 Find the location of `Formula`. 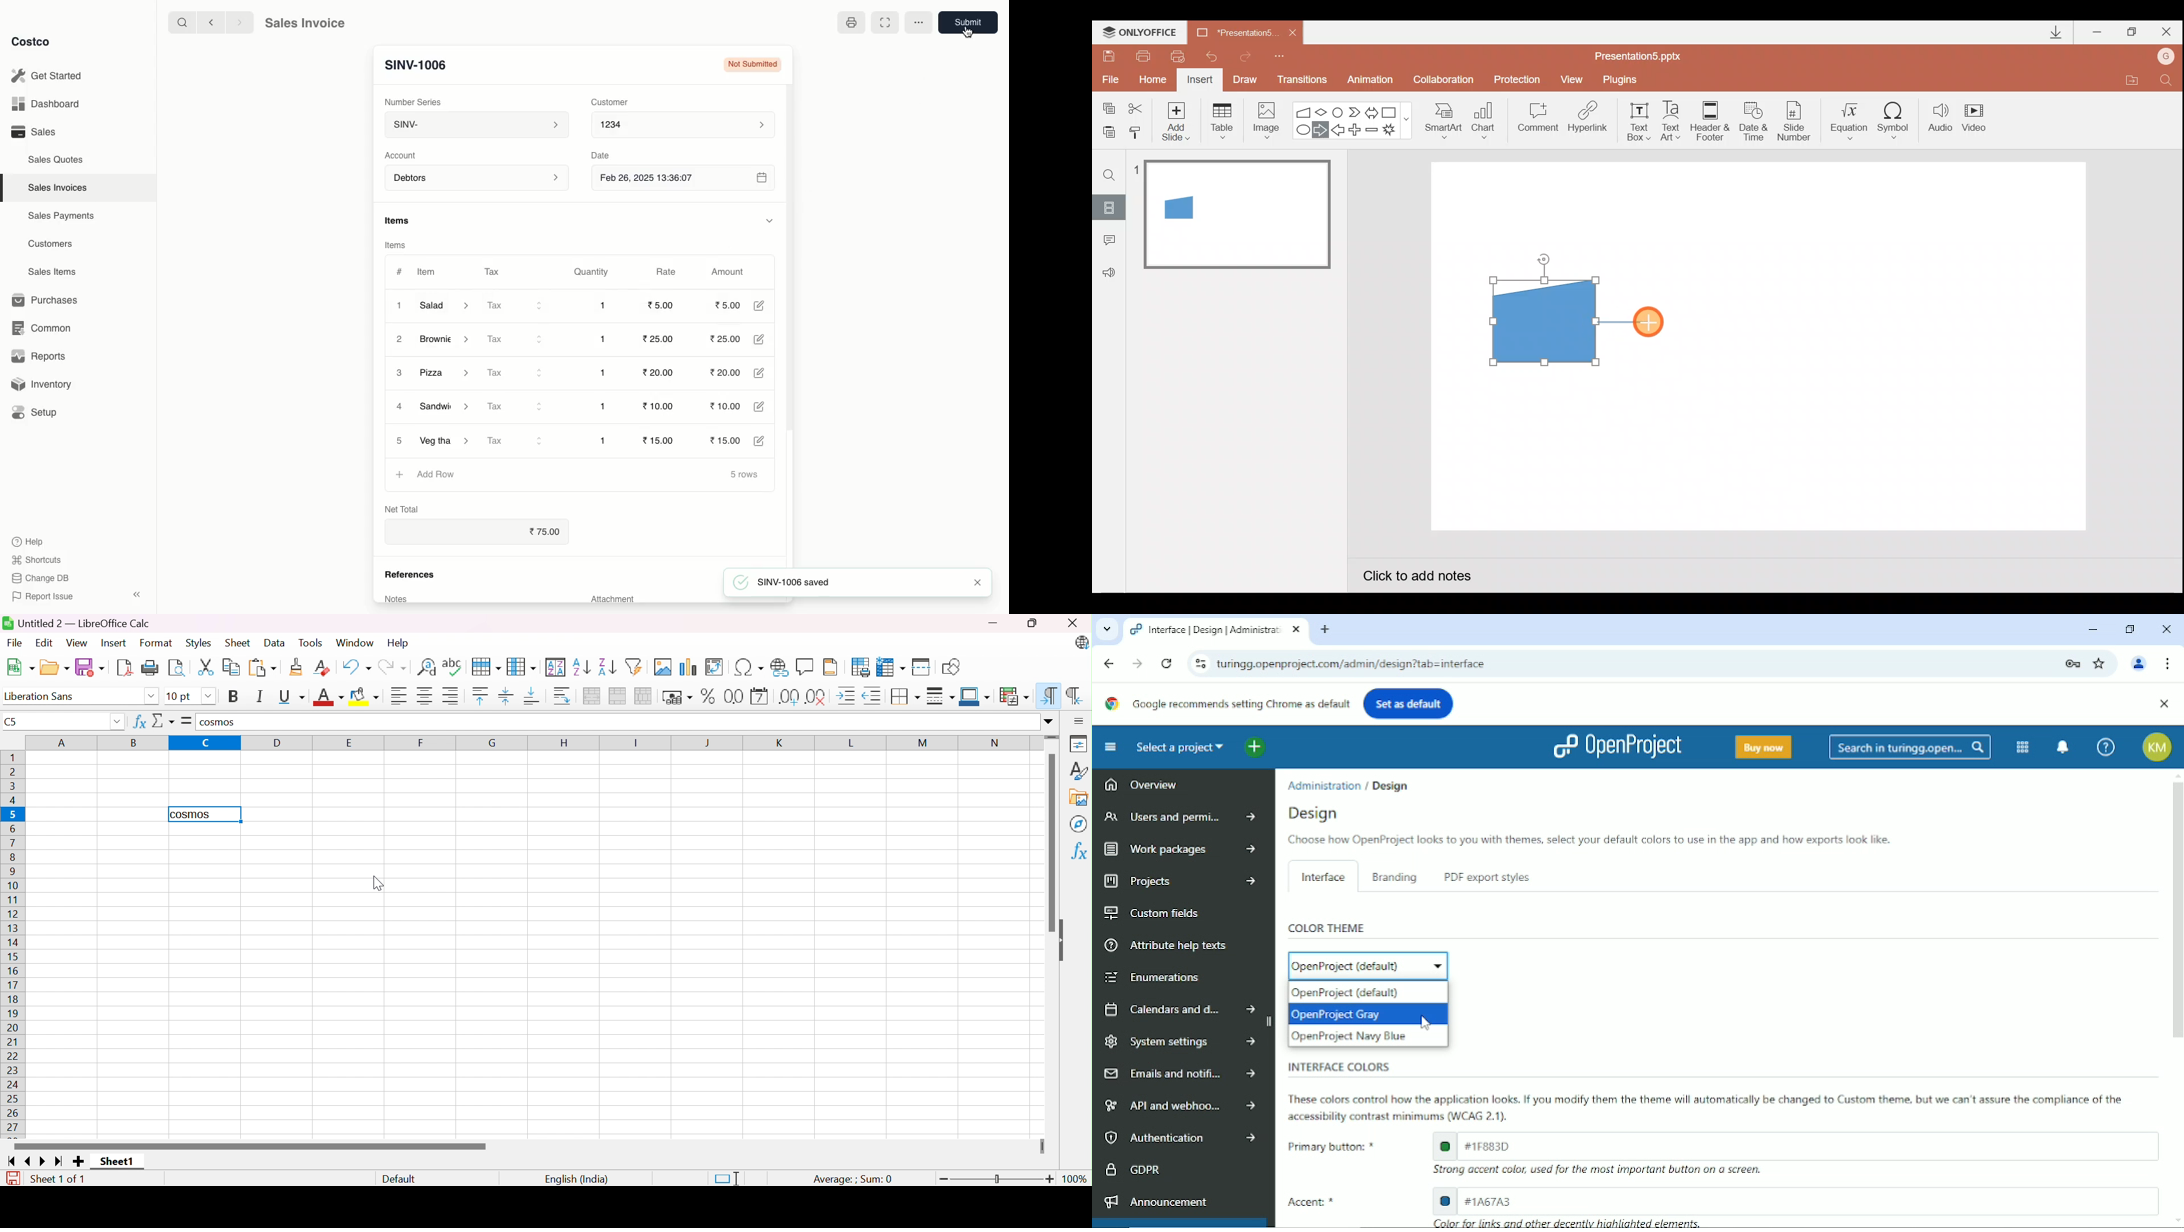

Formula is located at coordinates (187, 720).